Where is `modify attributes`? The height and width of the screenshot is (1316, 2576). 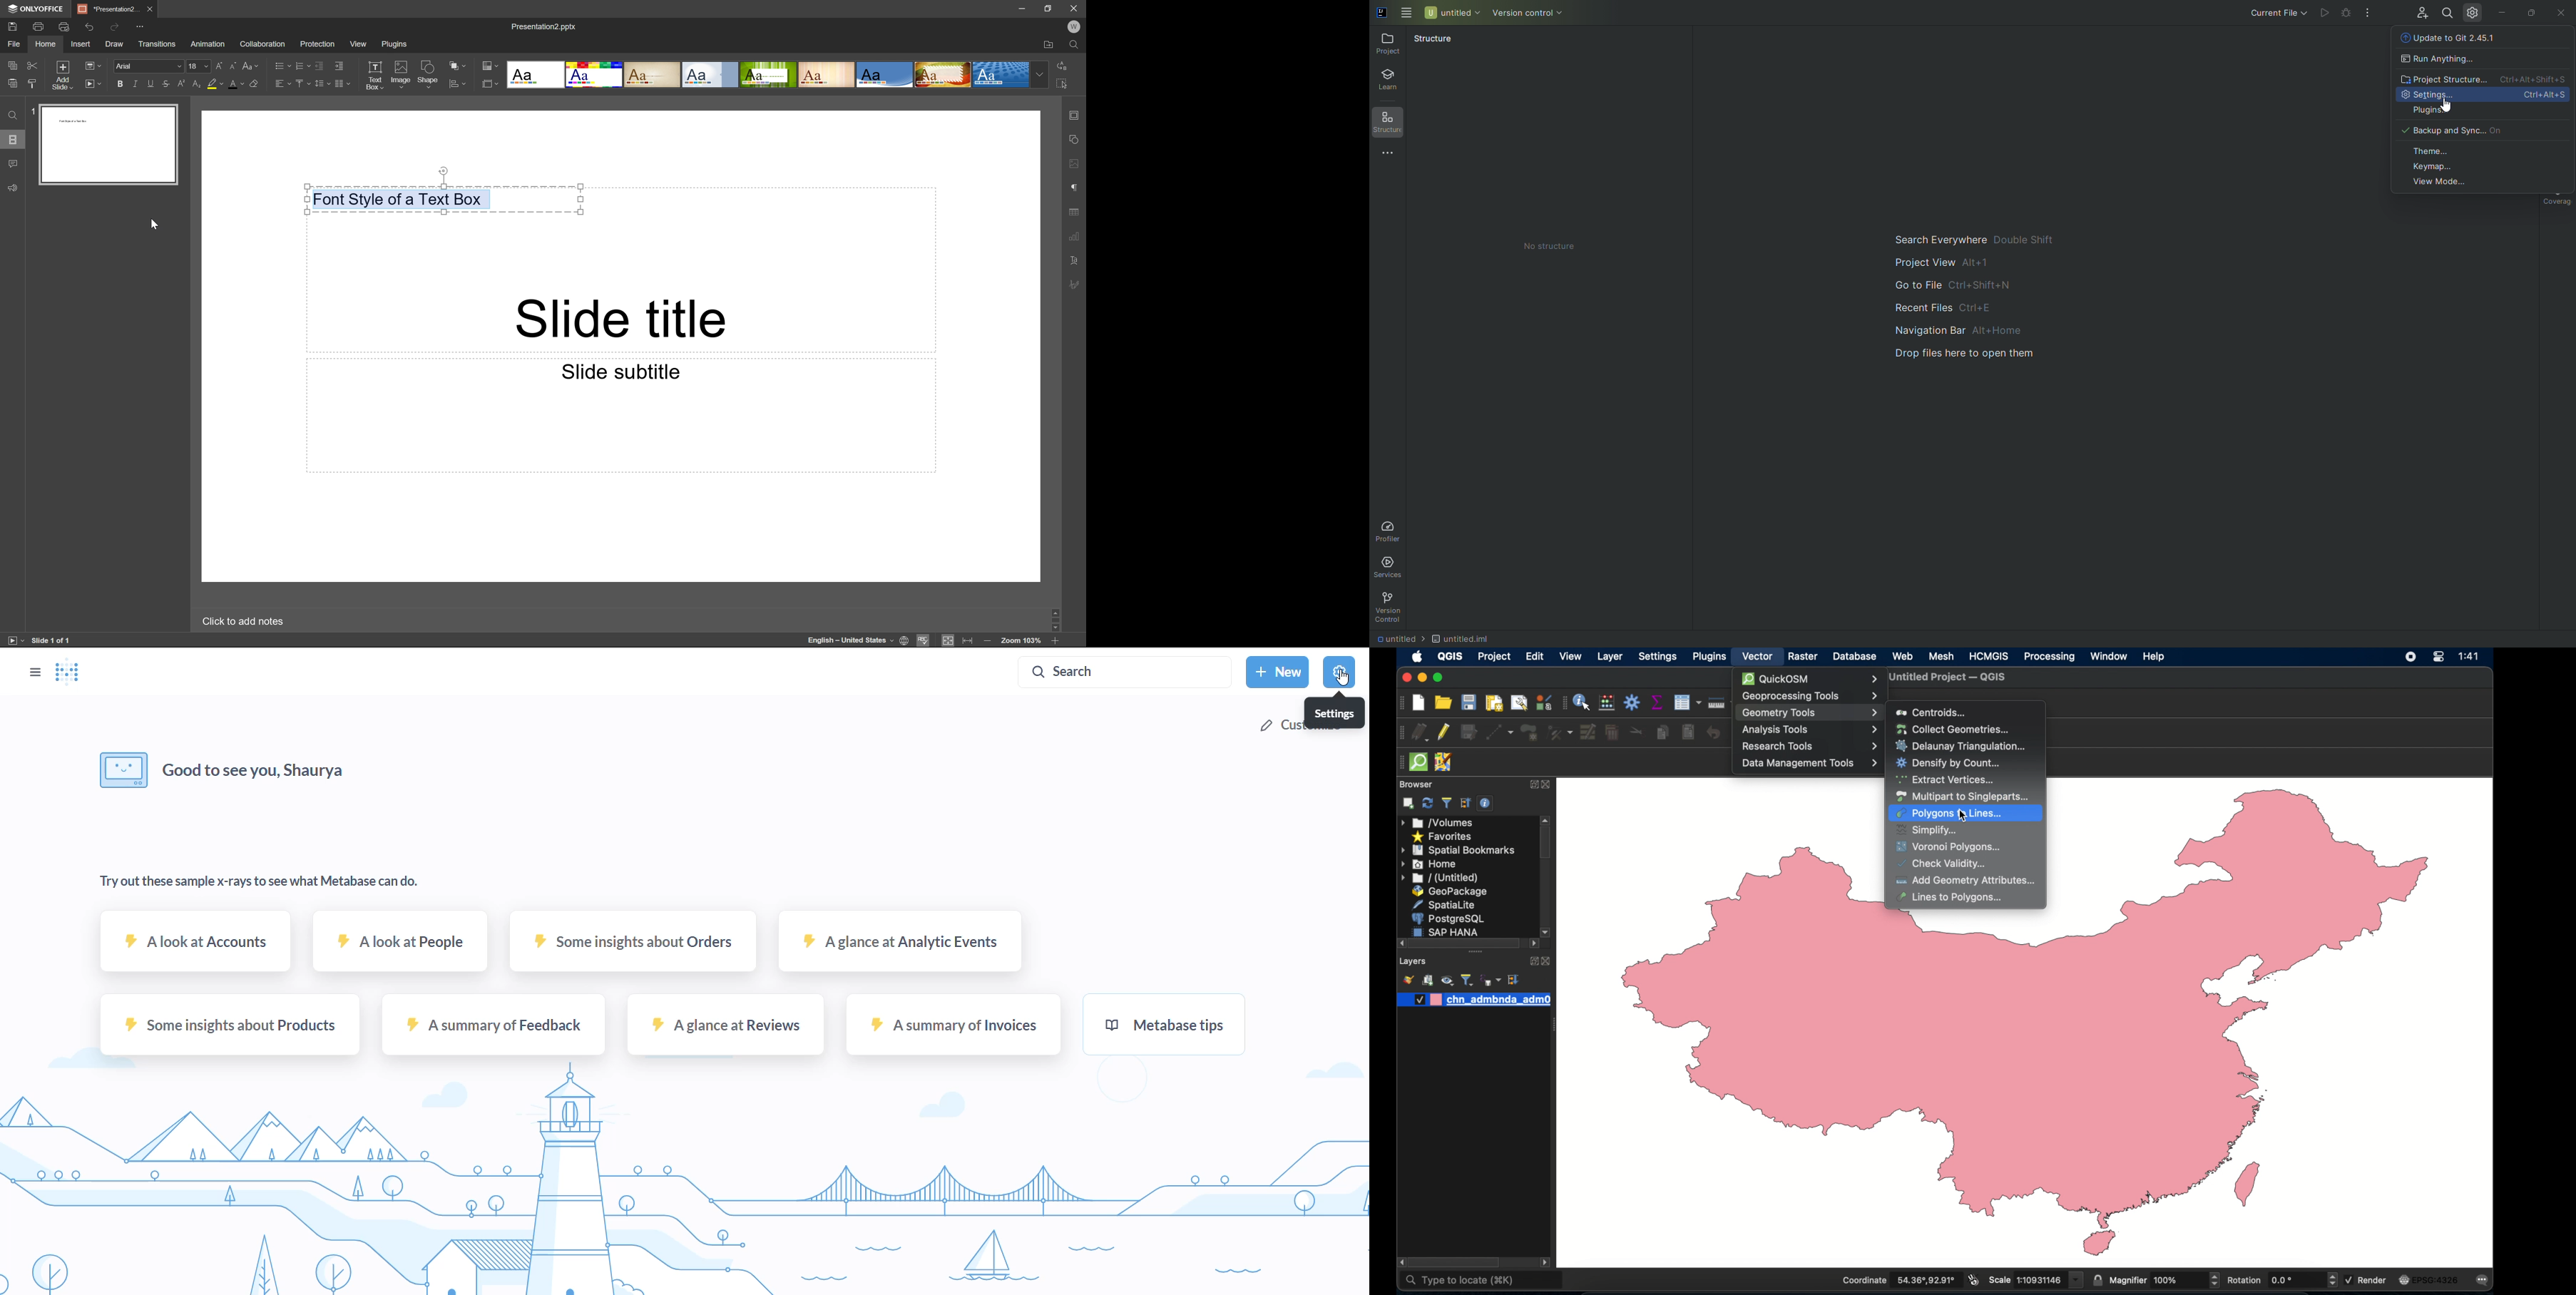
modify attributes is located at coordinates (1589, 732).